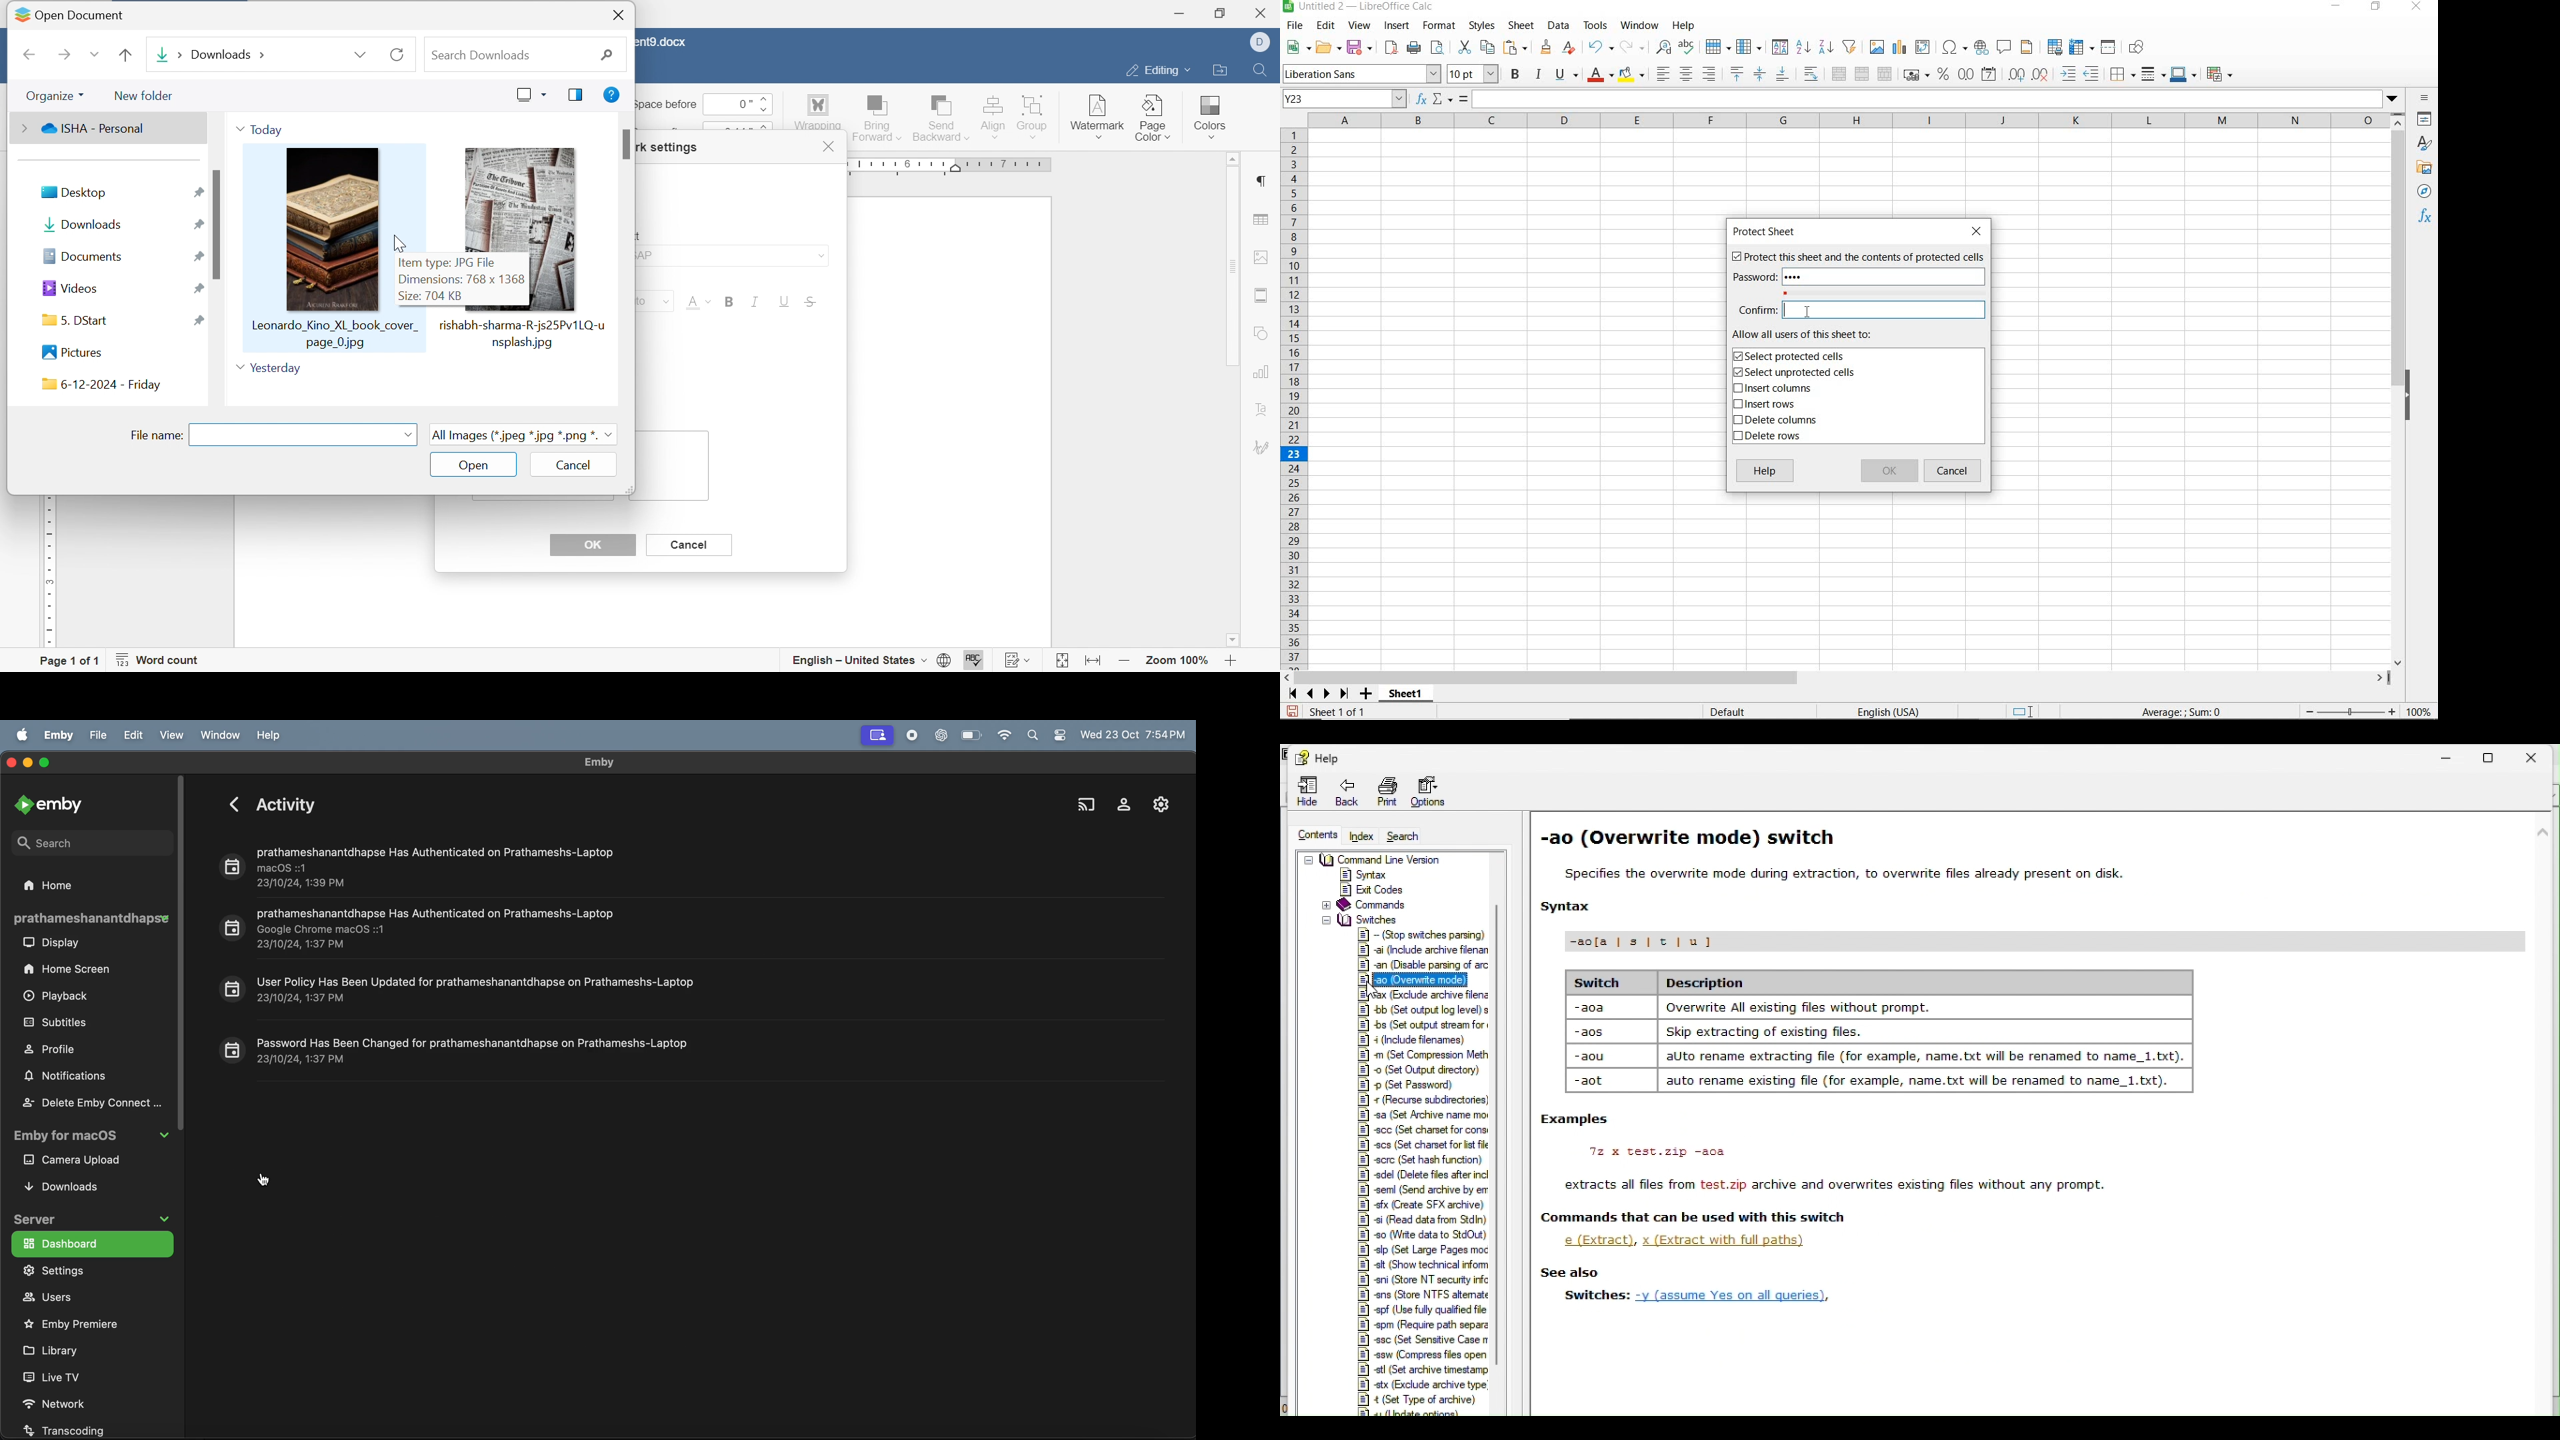 This screenshot has width=2576, height=1456. Describe the element at coordinates (23, 734) in the screenshot. I see `apple logo` at that location.